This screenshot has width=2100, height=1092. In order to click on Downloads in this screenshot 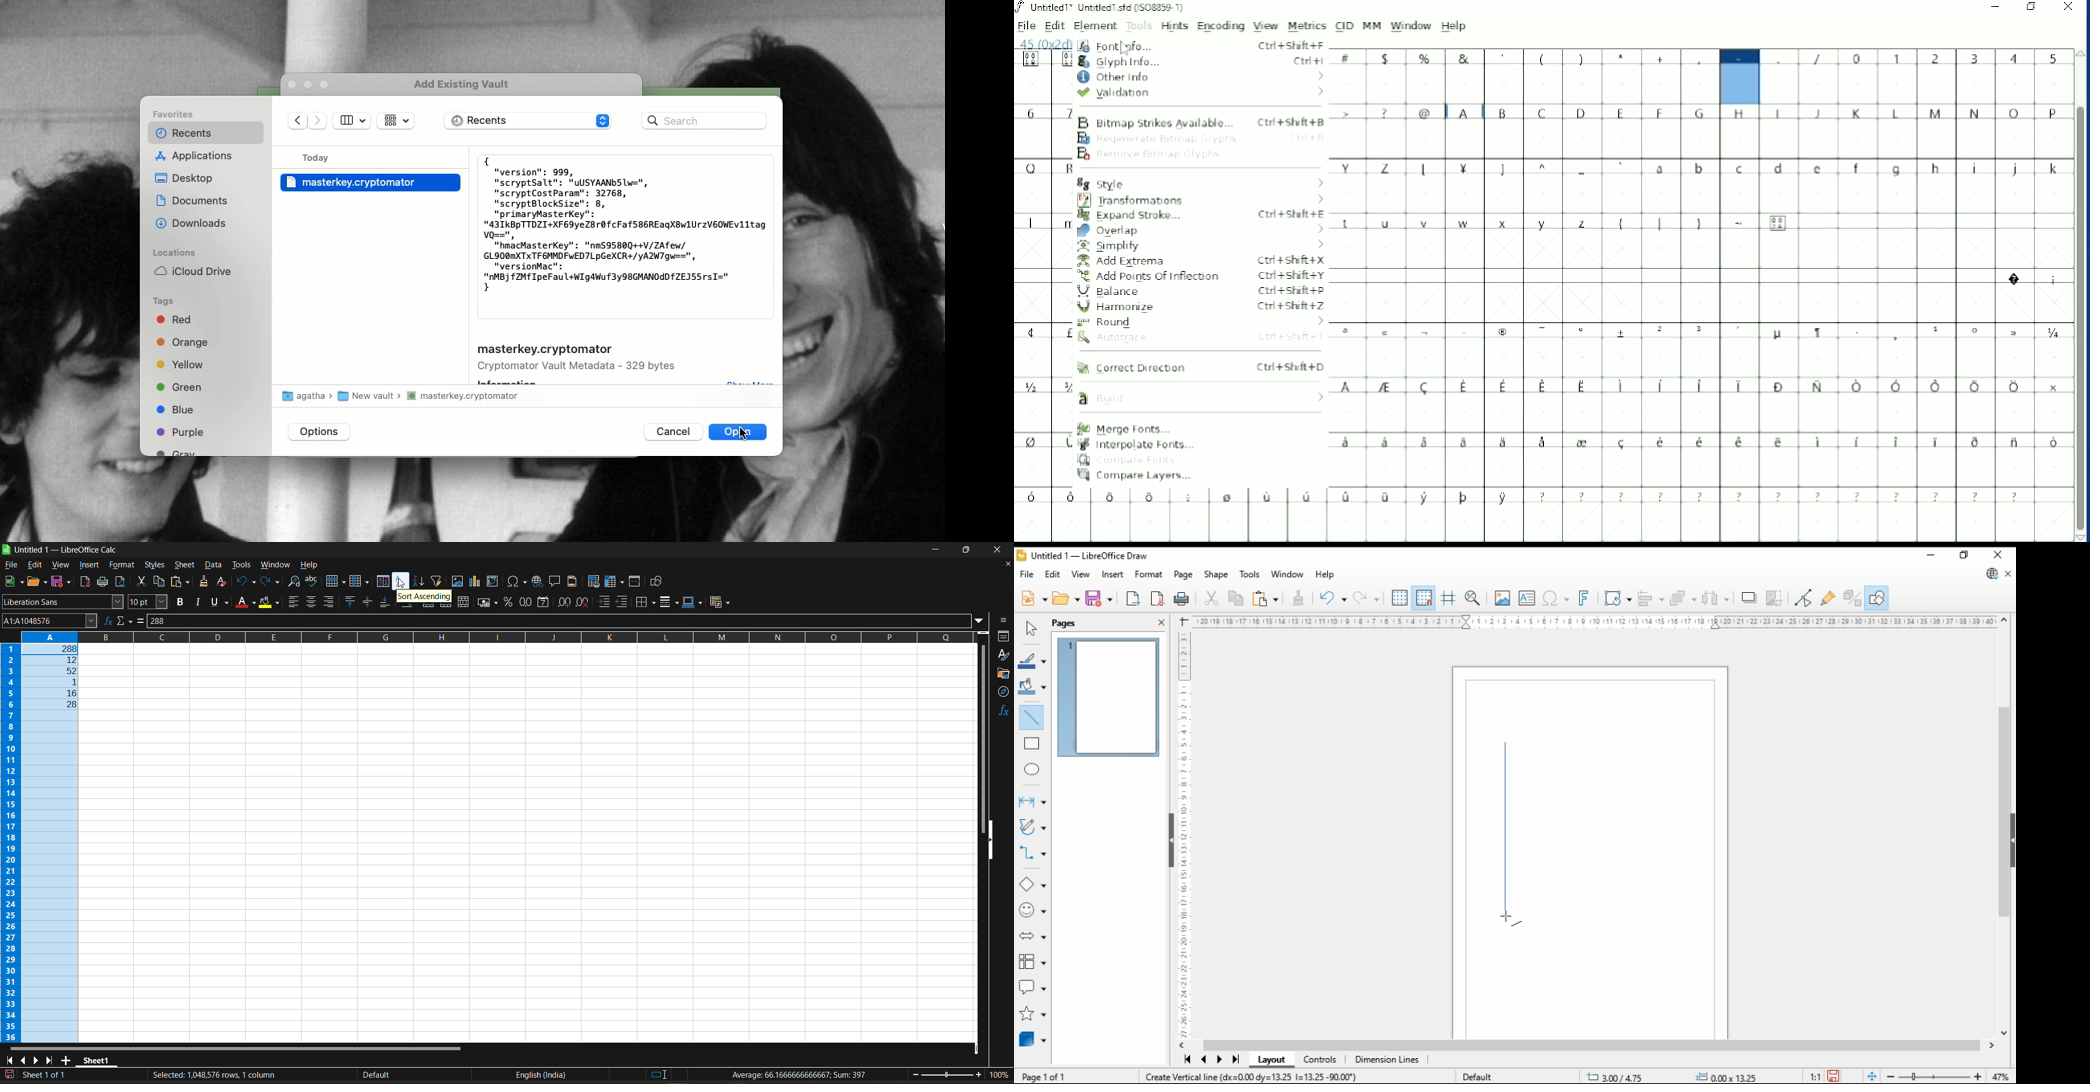, I will do `click(193, 222)`.